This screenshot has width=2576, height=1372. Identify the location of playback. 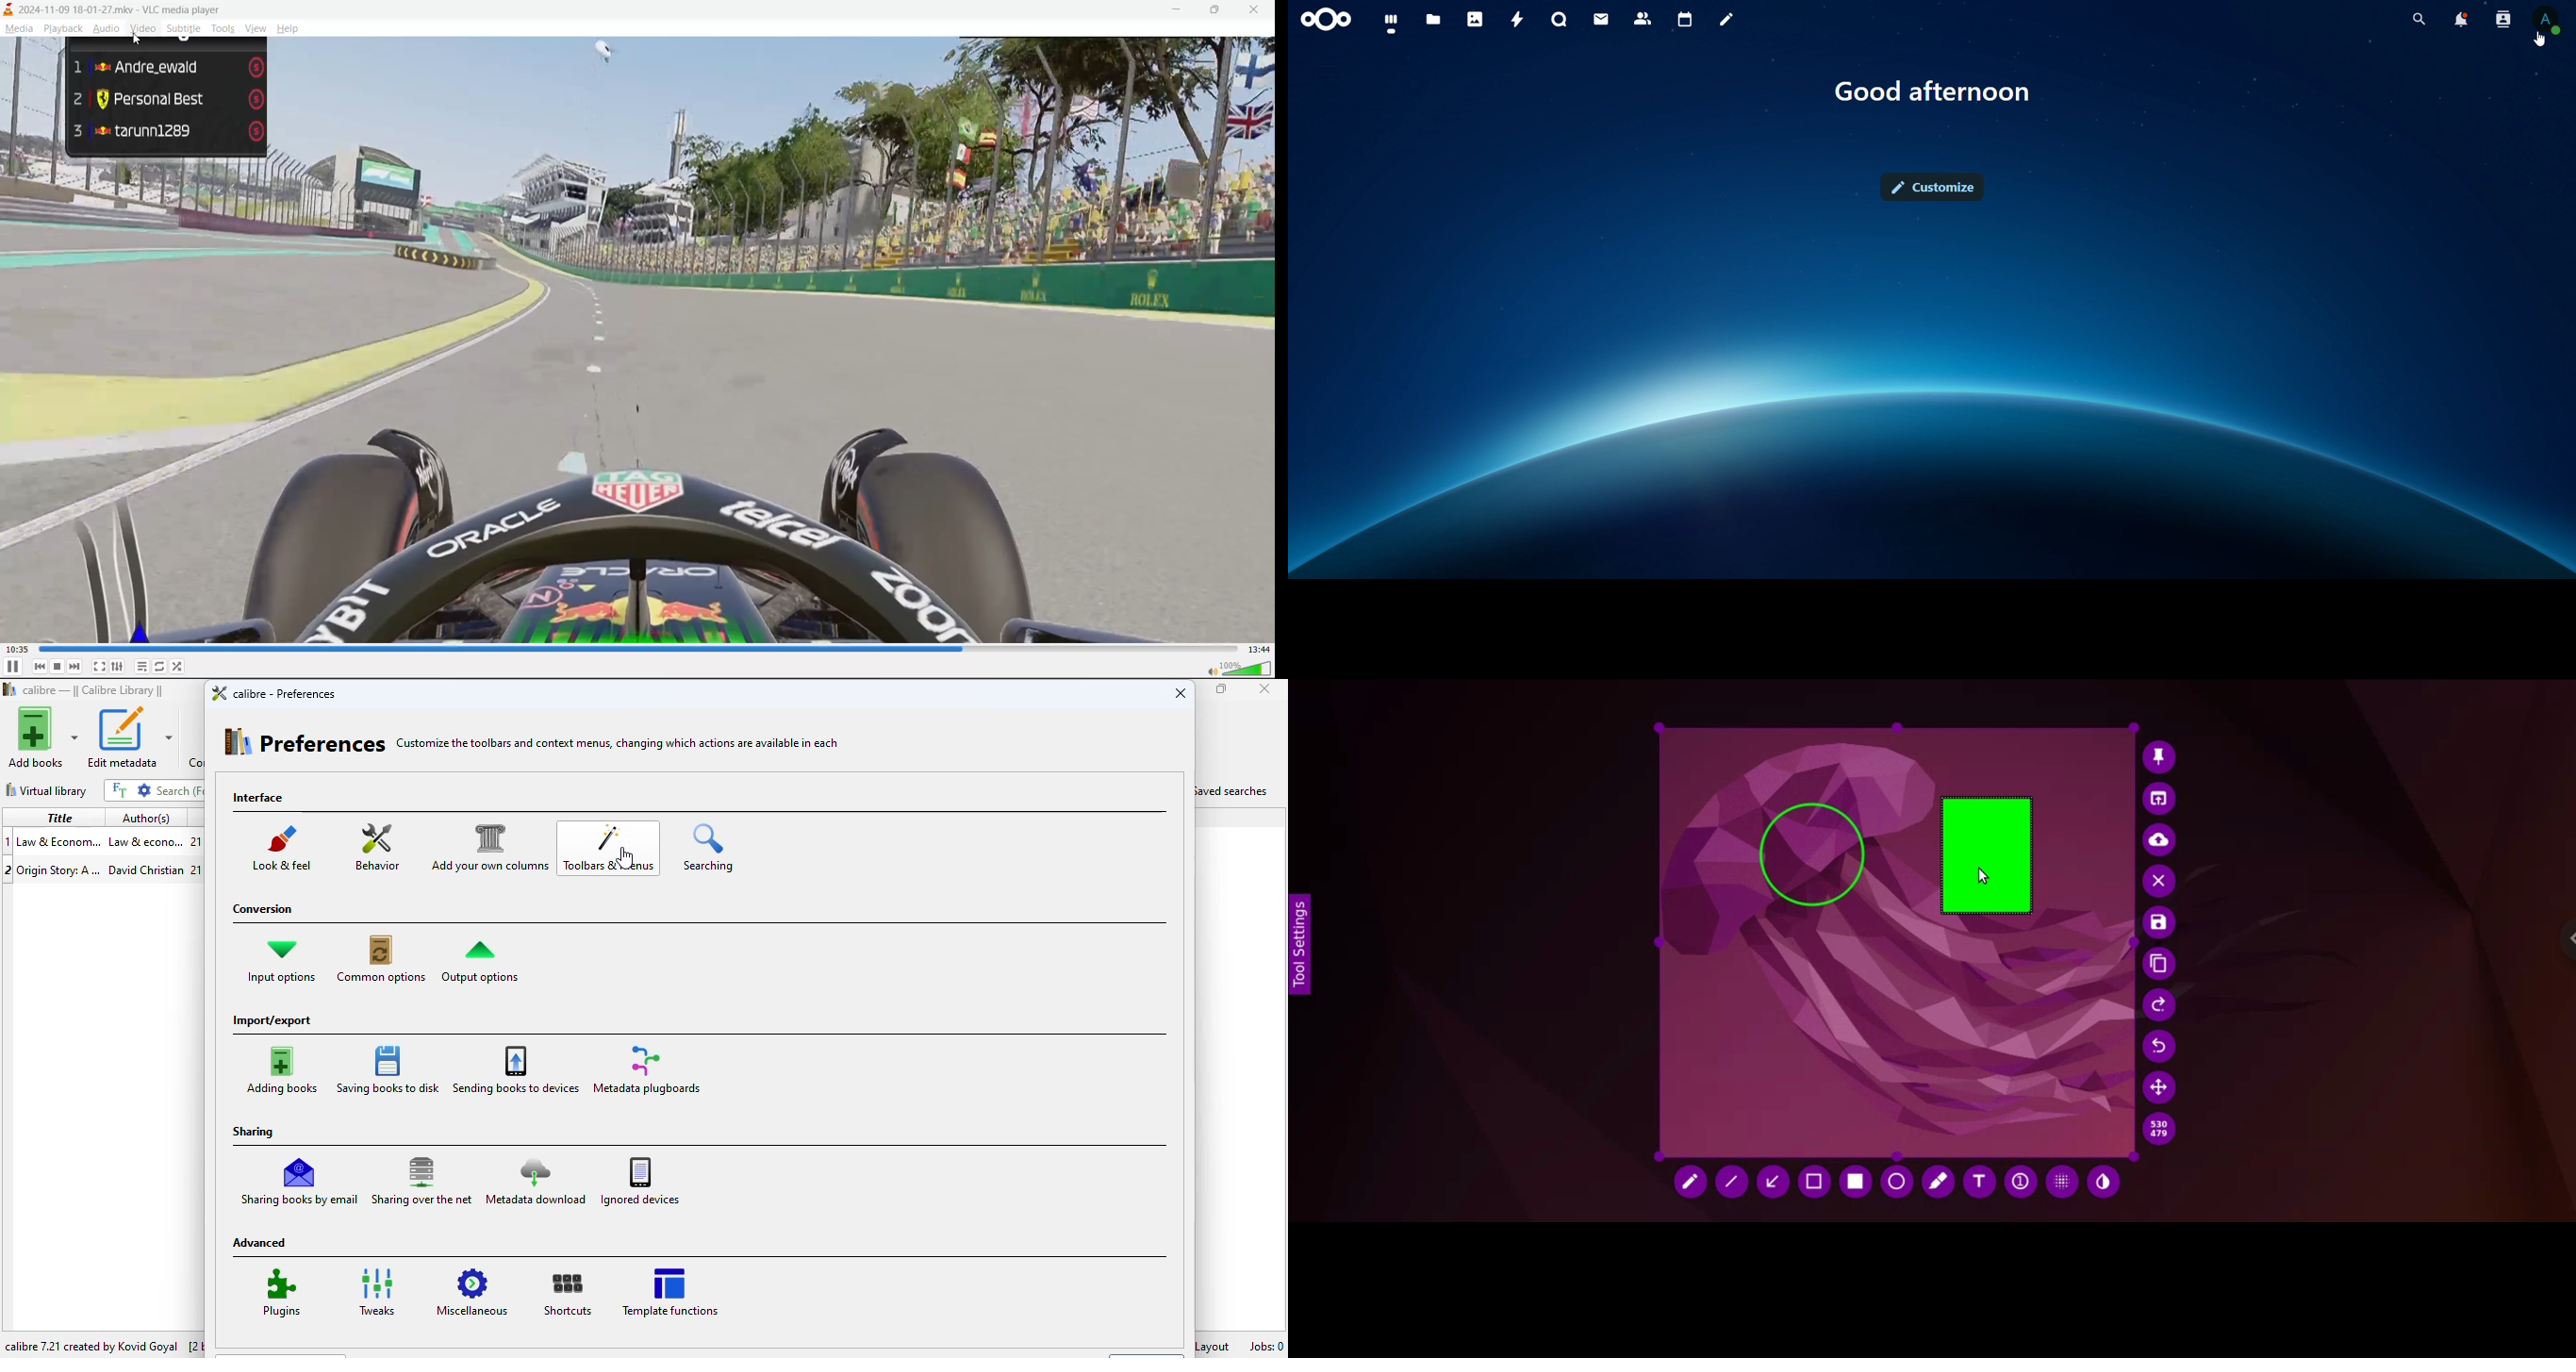
(62, 30).